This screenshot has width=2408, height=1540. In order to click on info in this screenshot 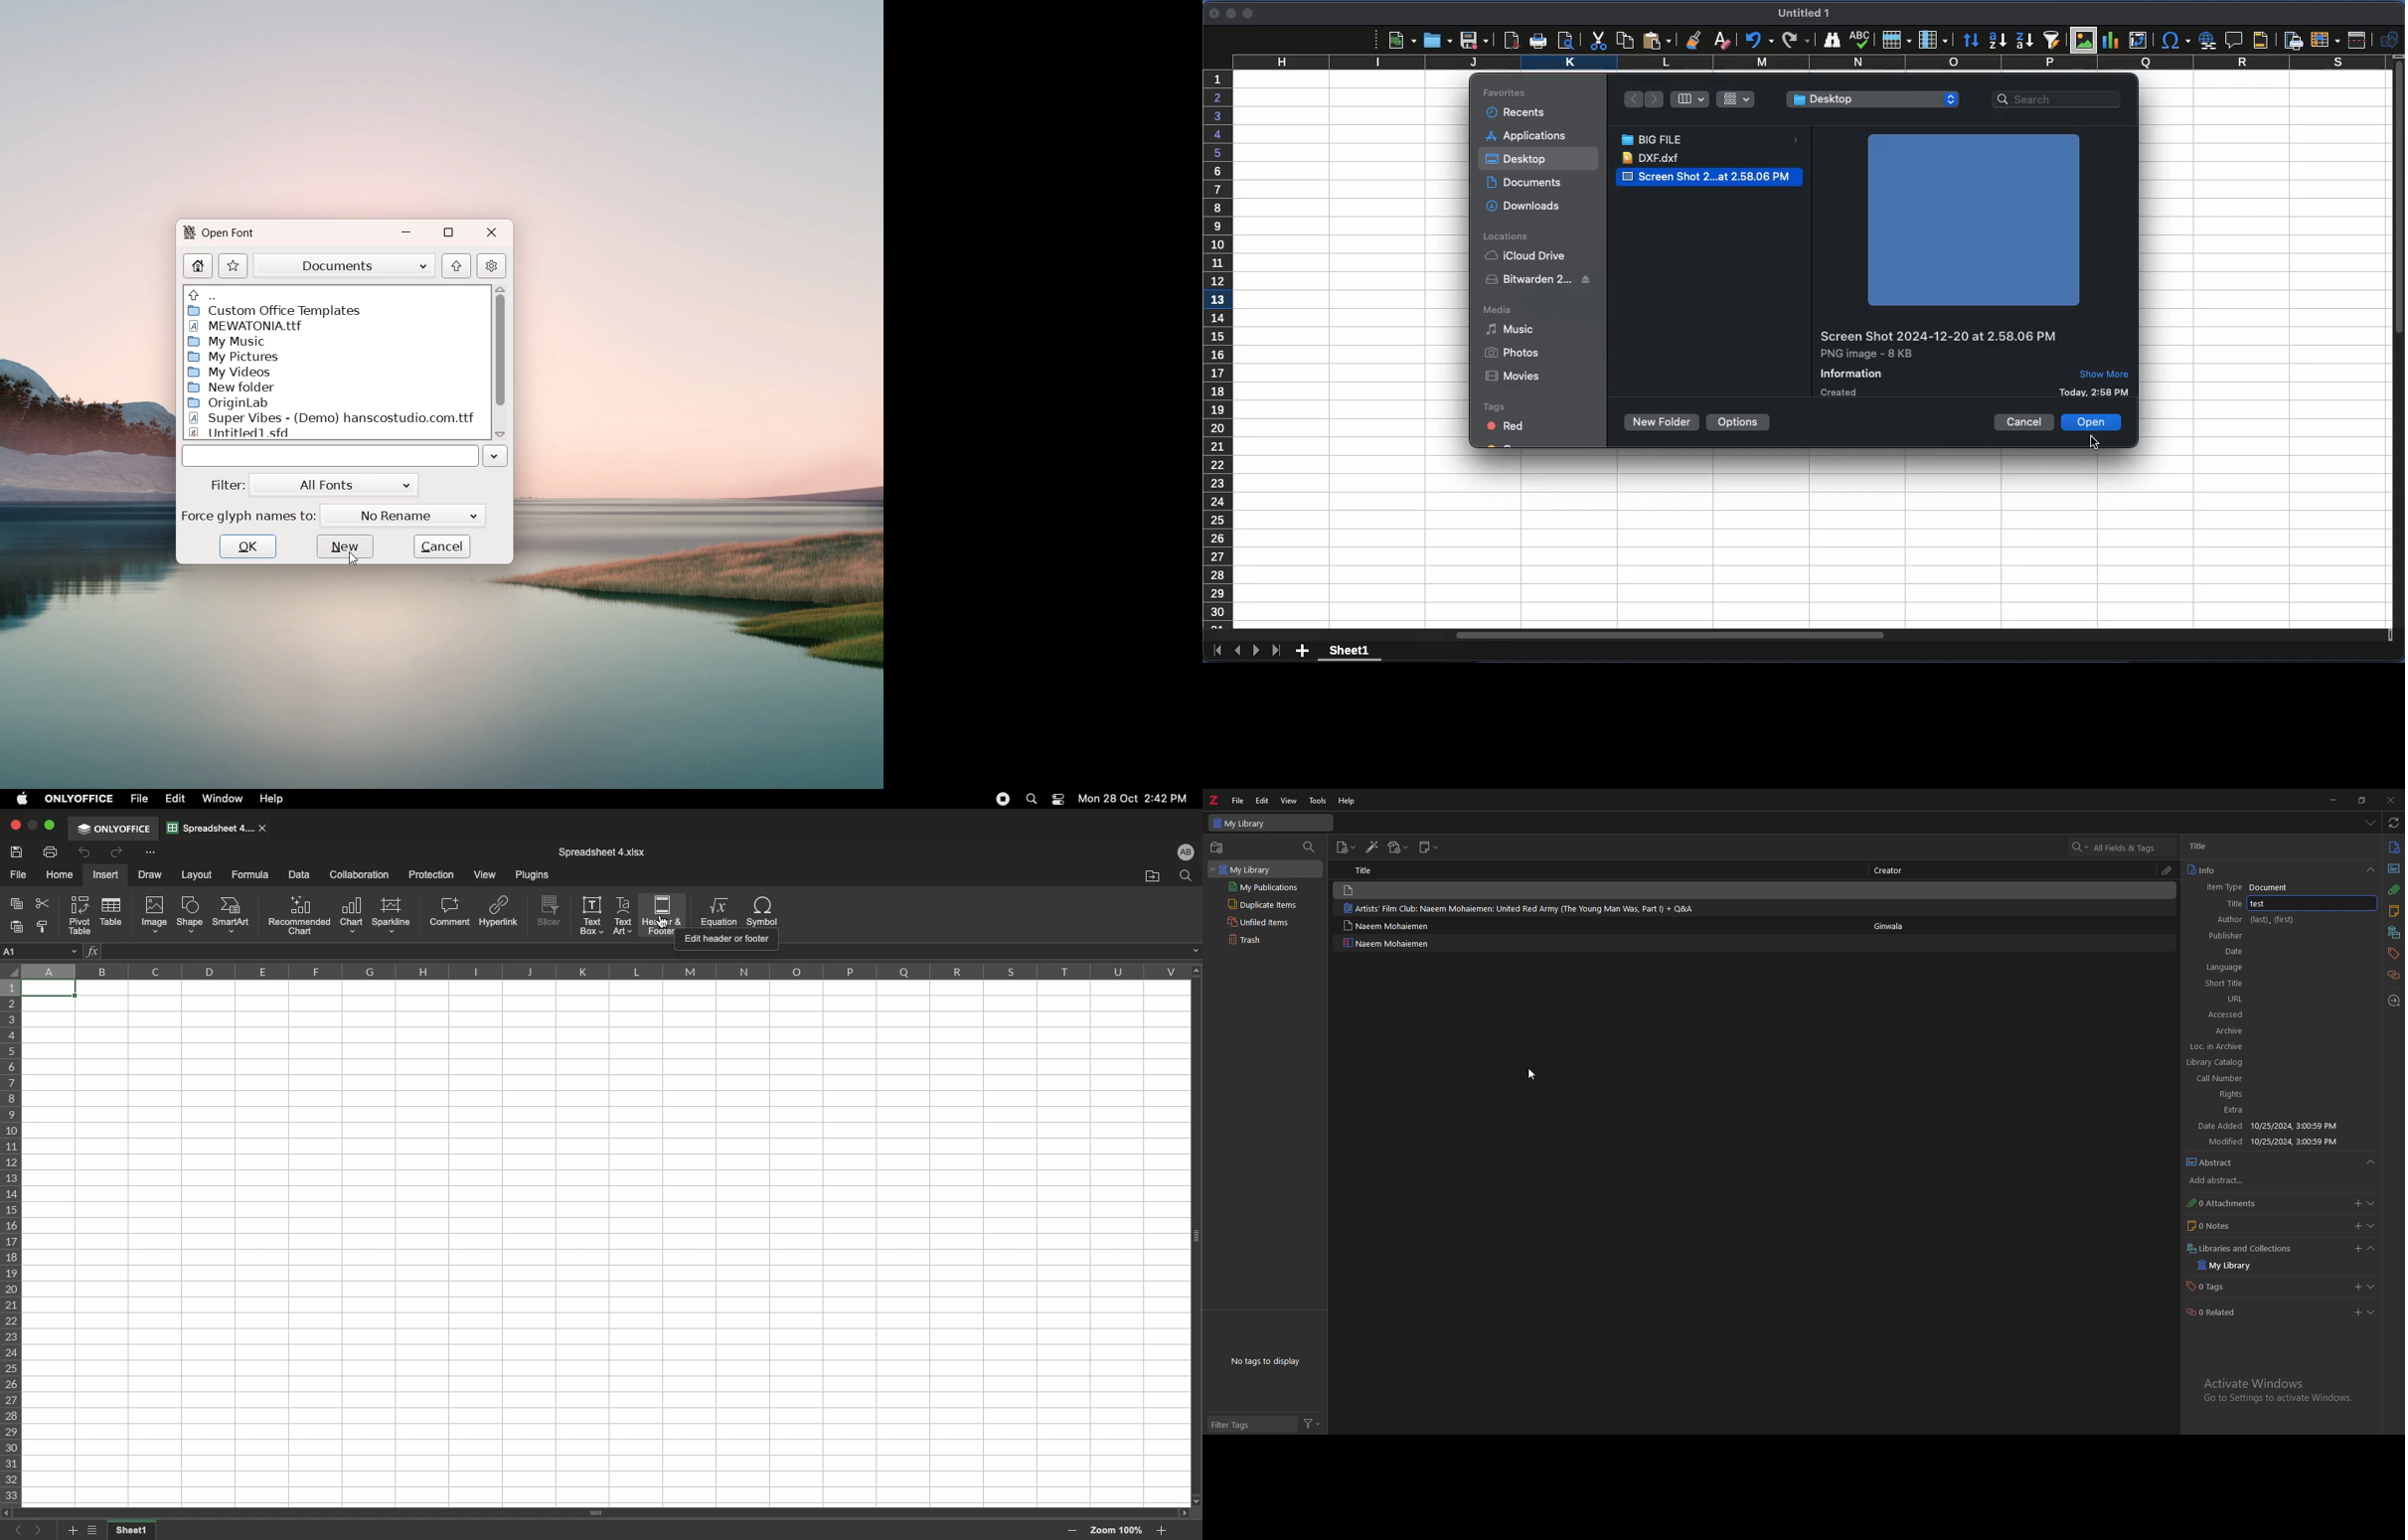, I will do `click(2395, 846)`.